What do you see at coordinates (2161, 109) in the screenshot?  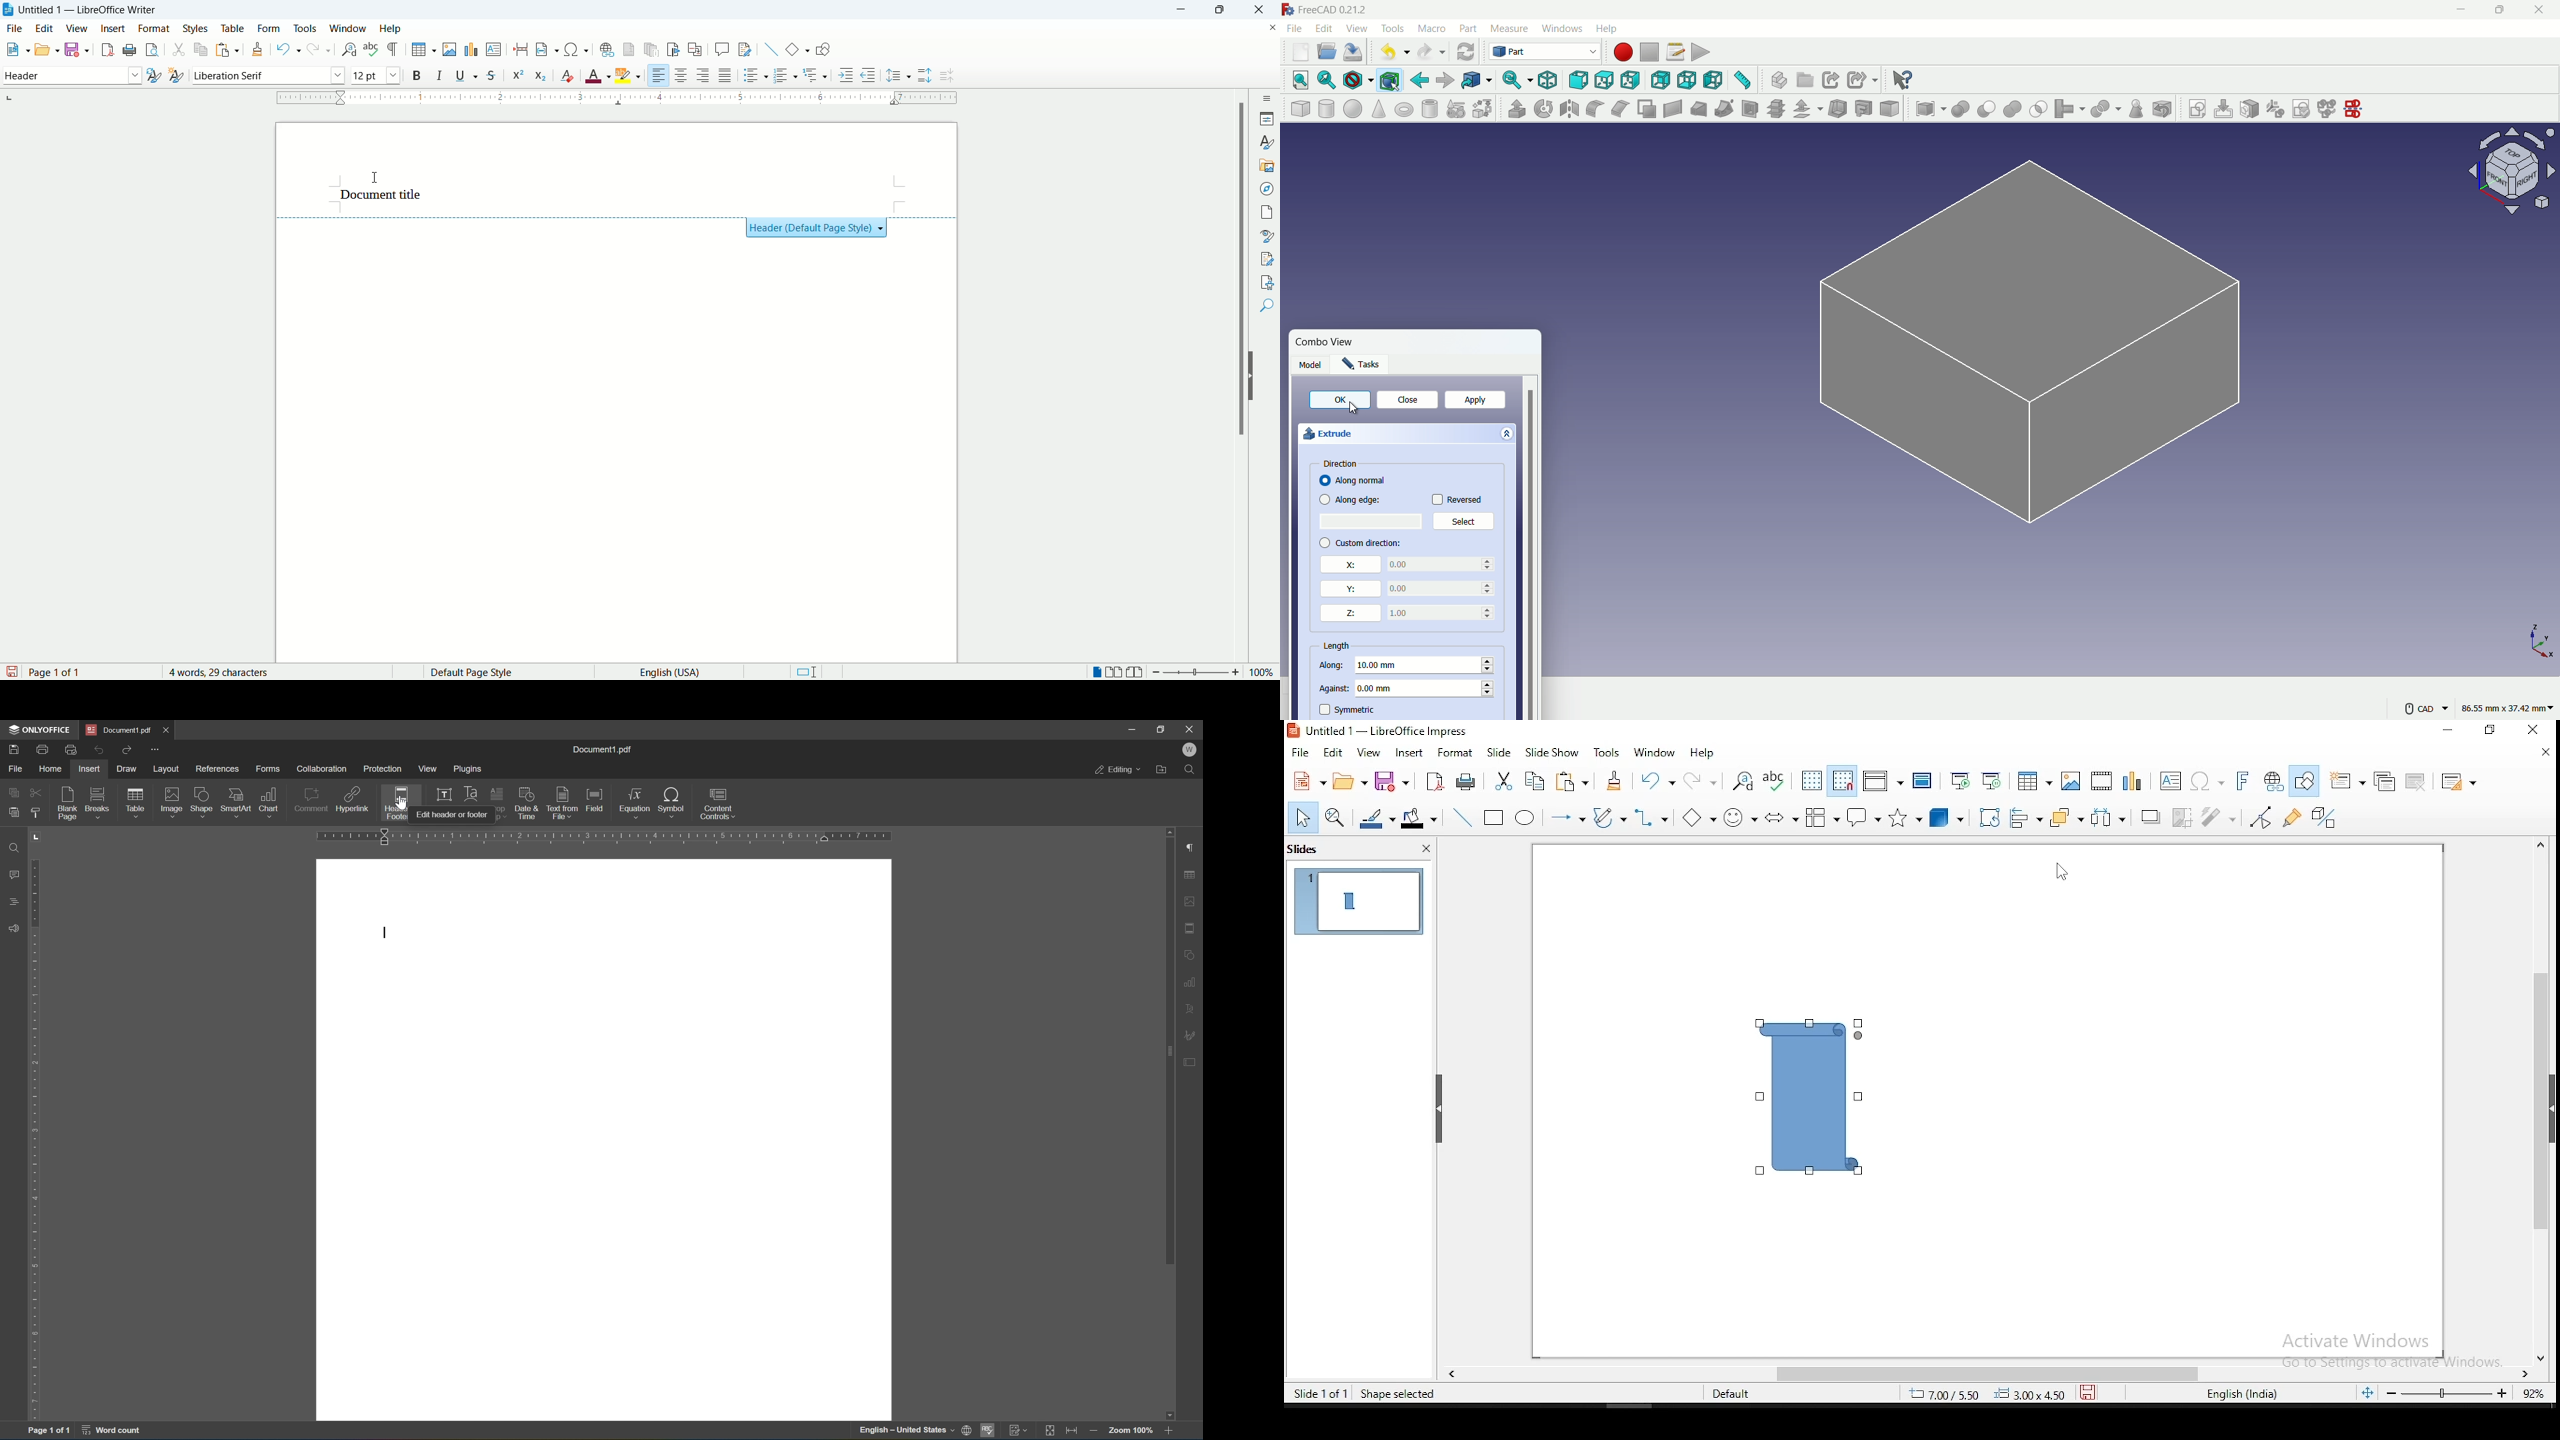 I see `defeaturing` at bounding box center [2161, 109].